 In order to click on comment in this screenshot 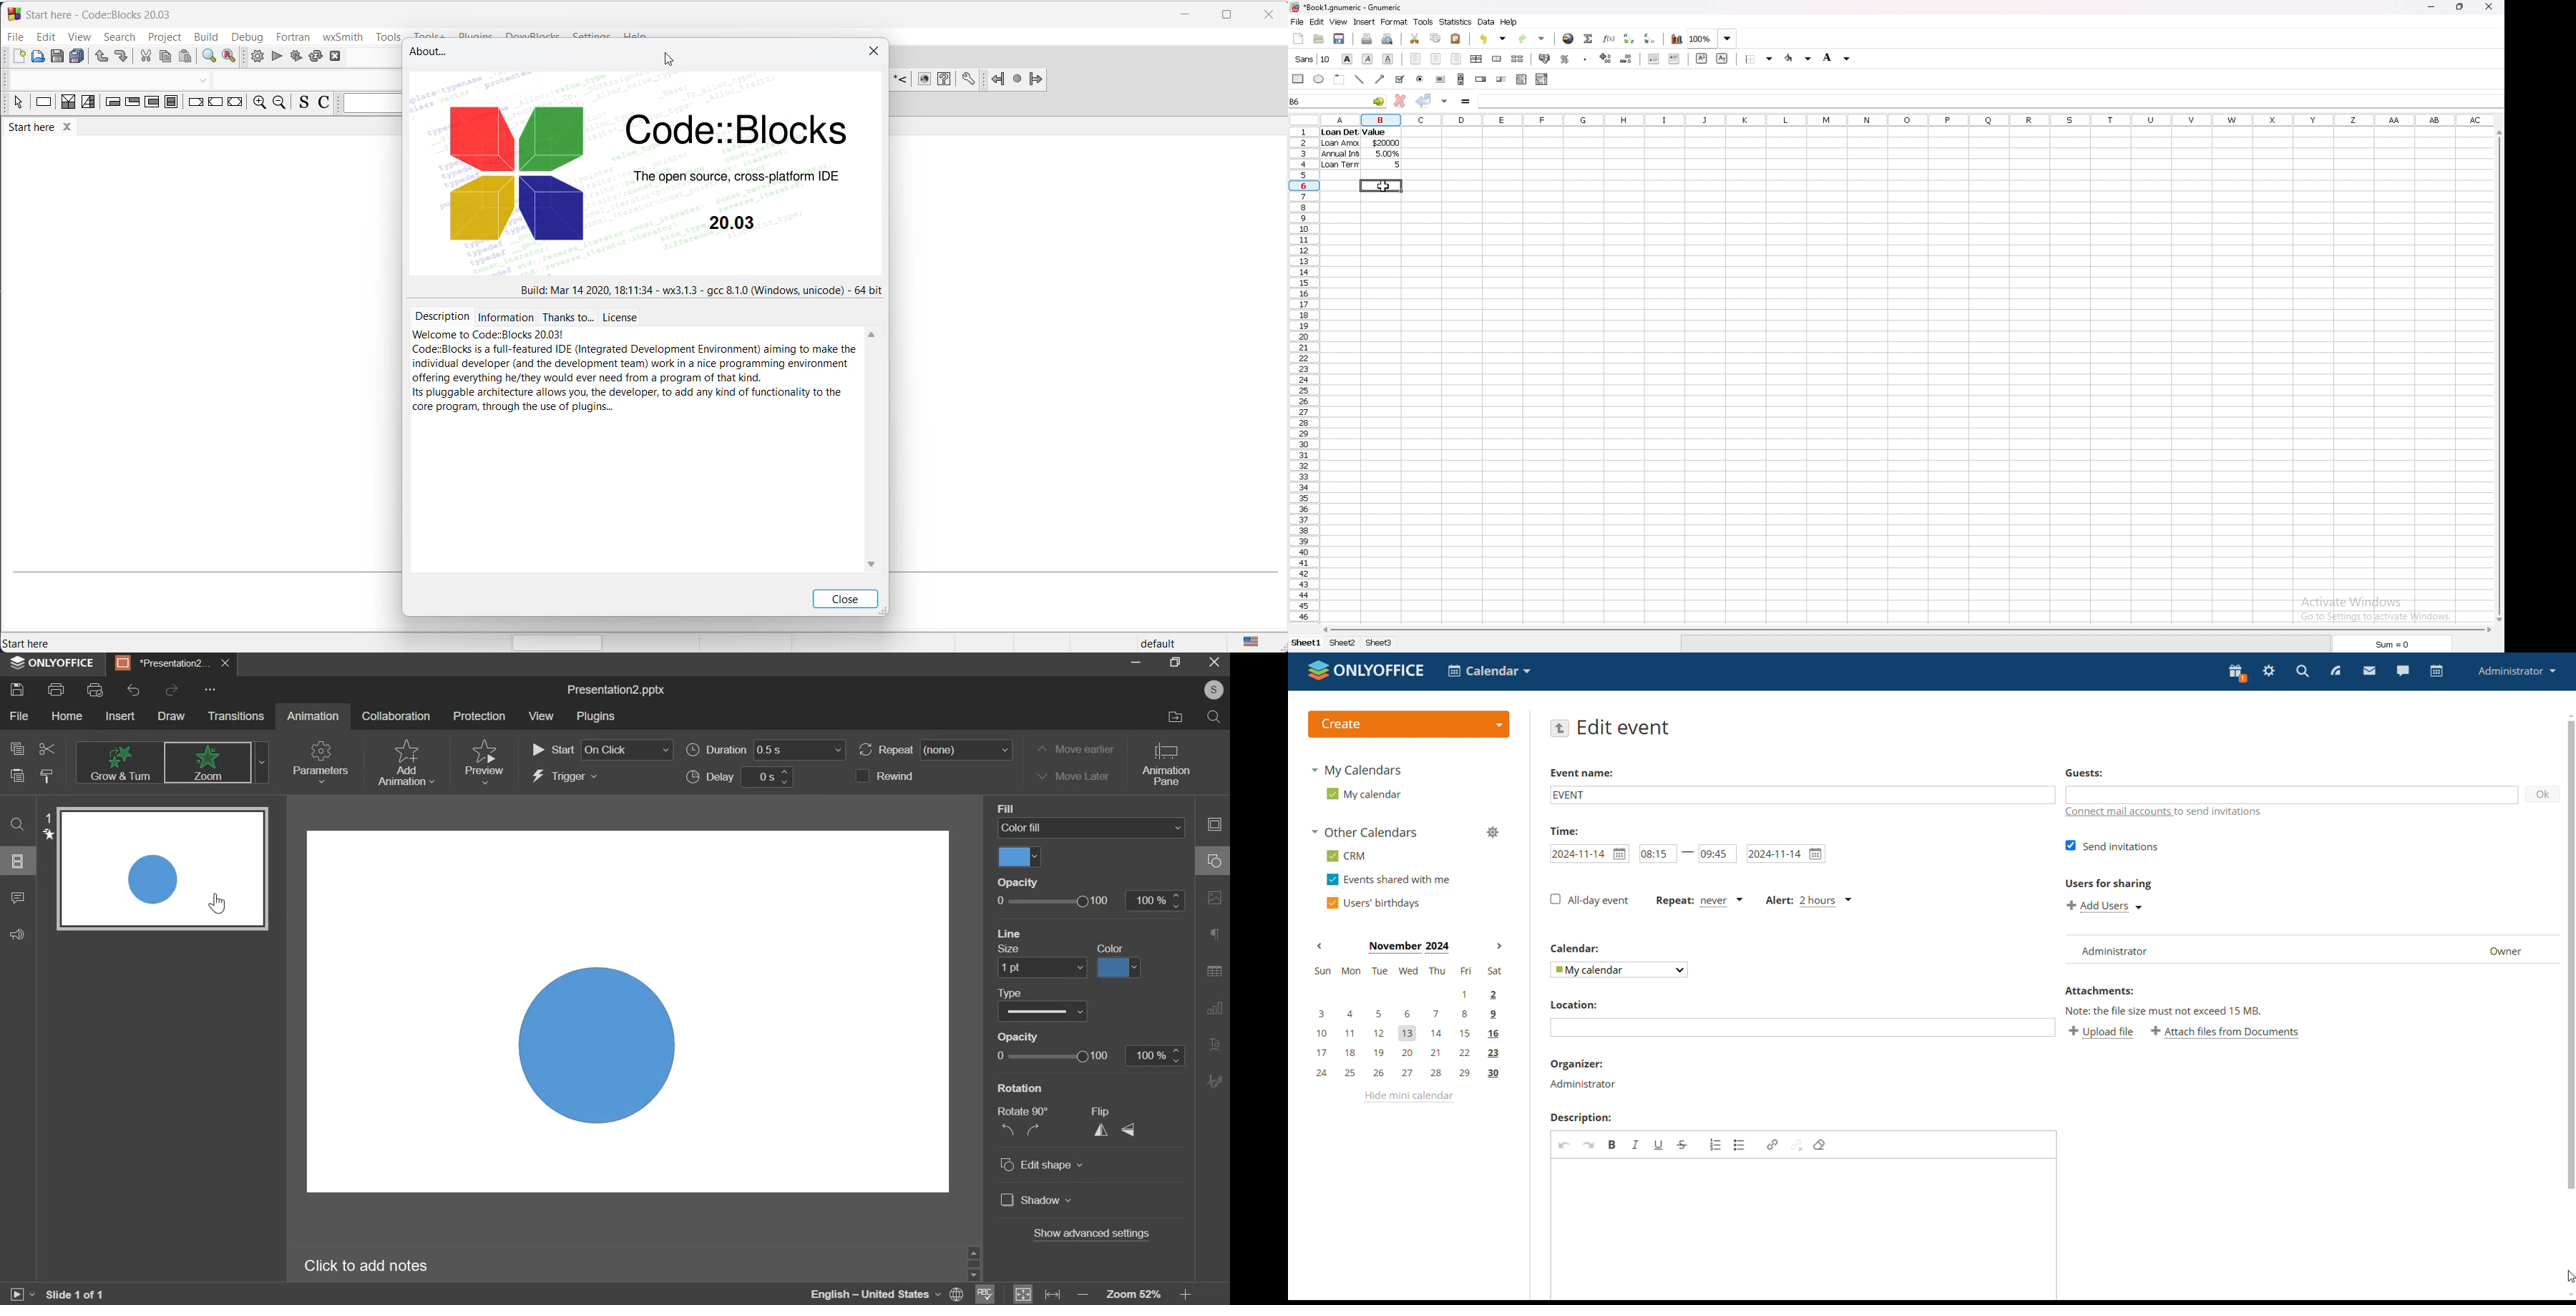, I will do `click(902, 80)`.